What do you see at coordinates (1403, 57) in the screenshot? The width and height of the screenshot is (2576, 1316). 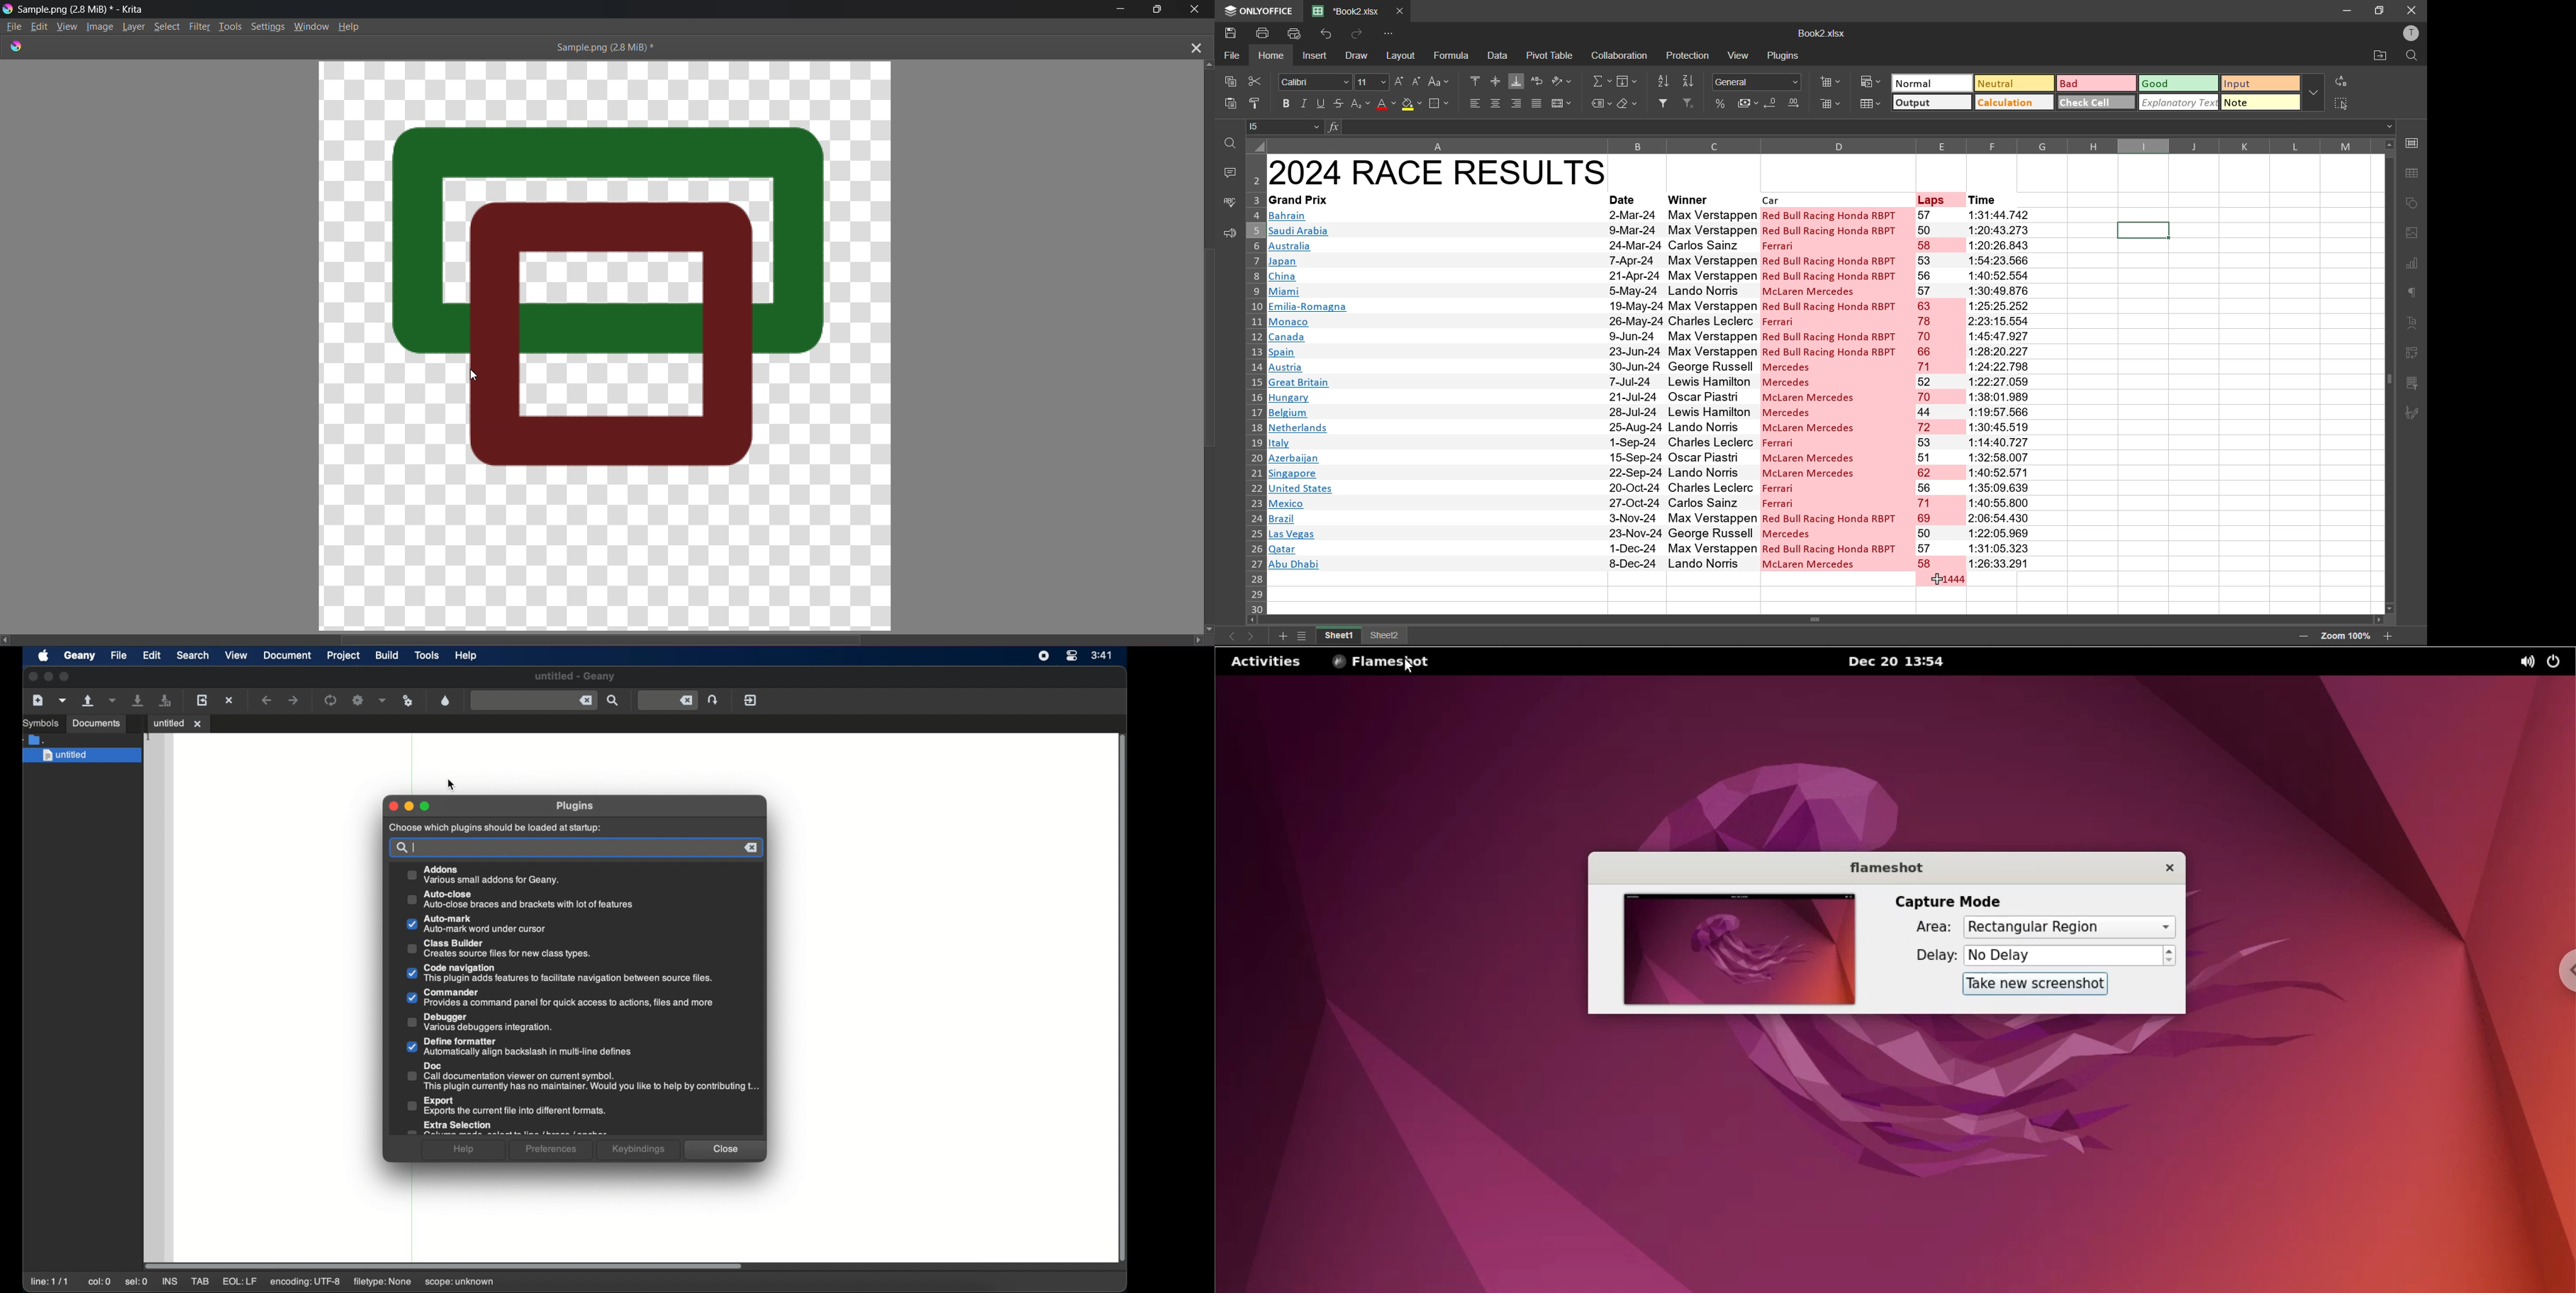 I see `layout` at bounding box center [1403, 57].